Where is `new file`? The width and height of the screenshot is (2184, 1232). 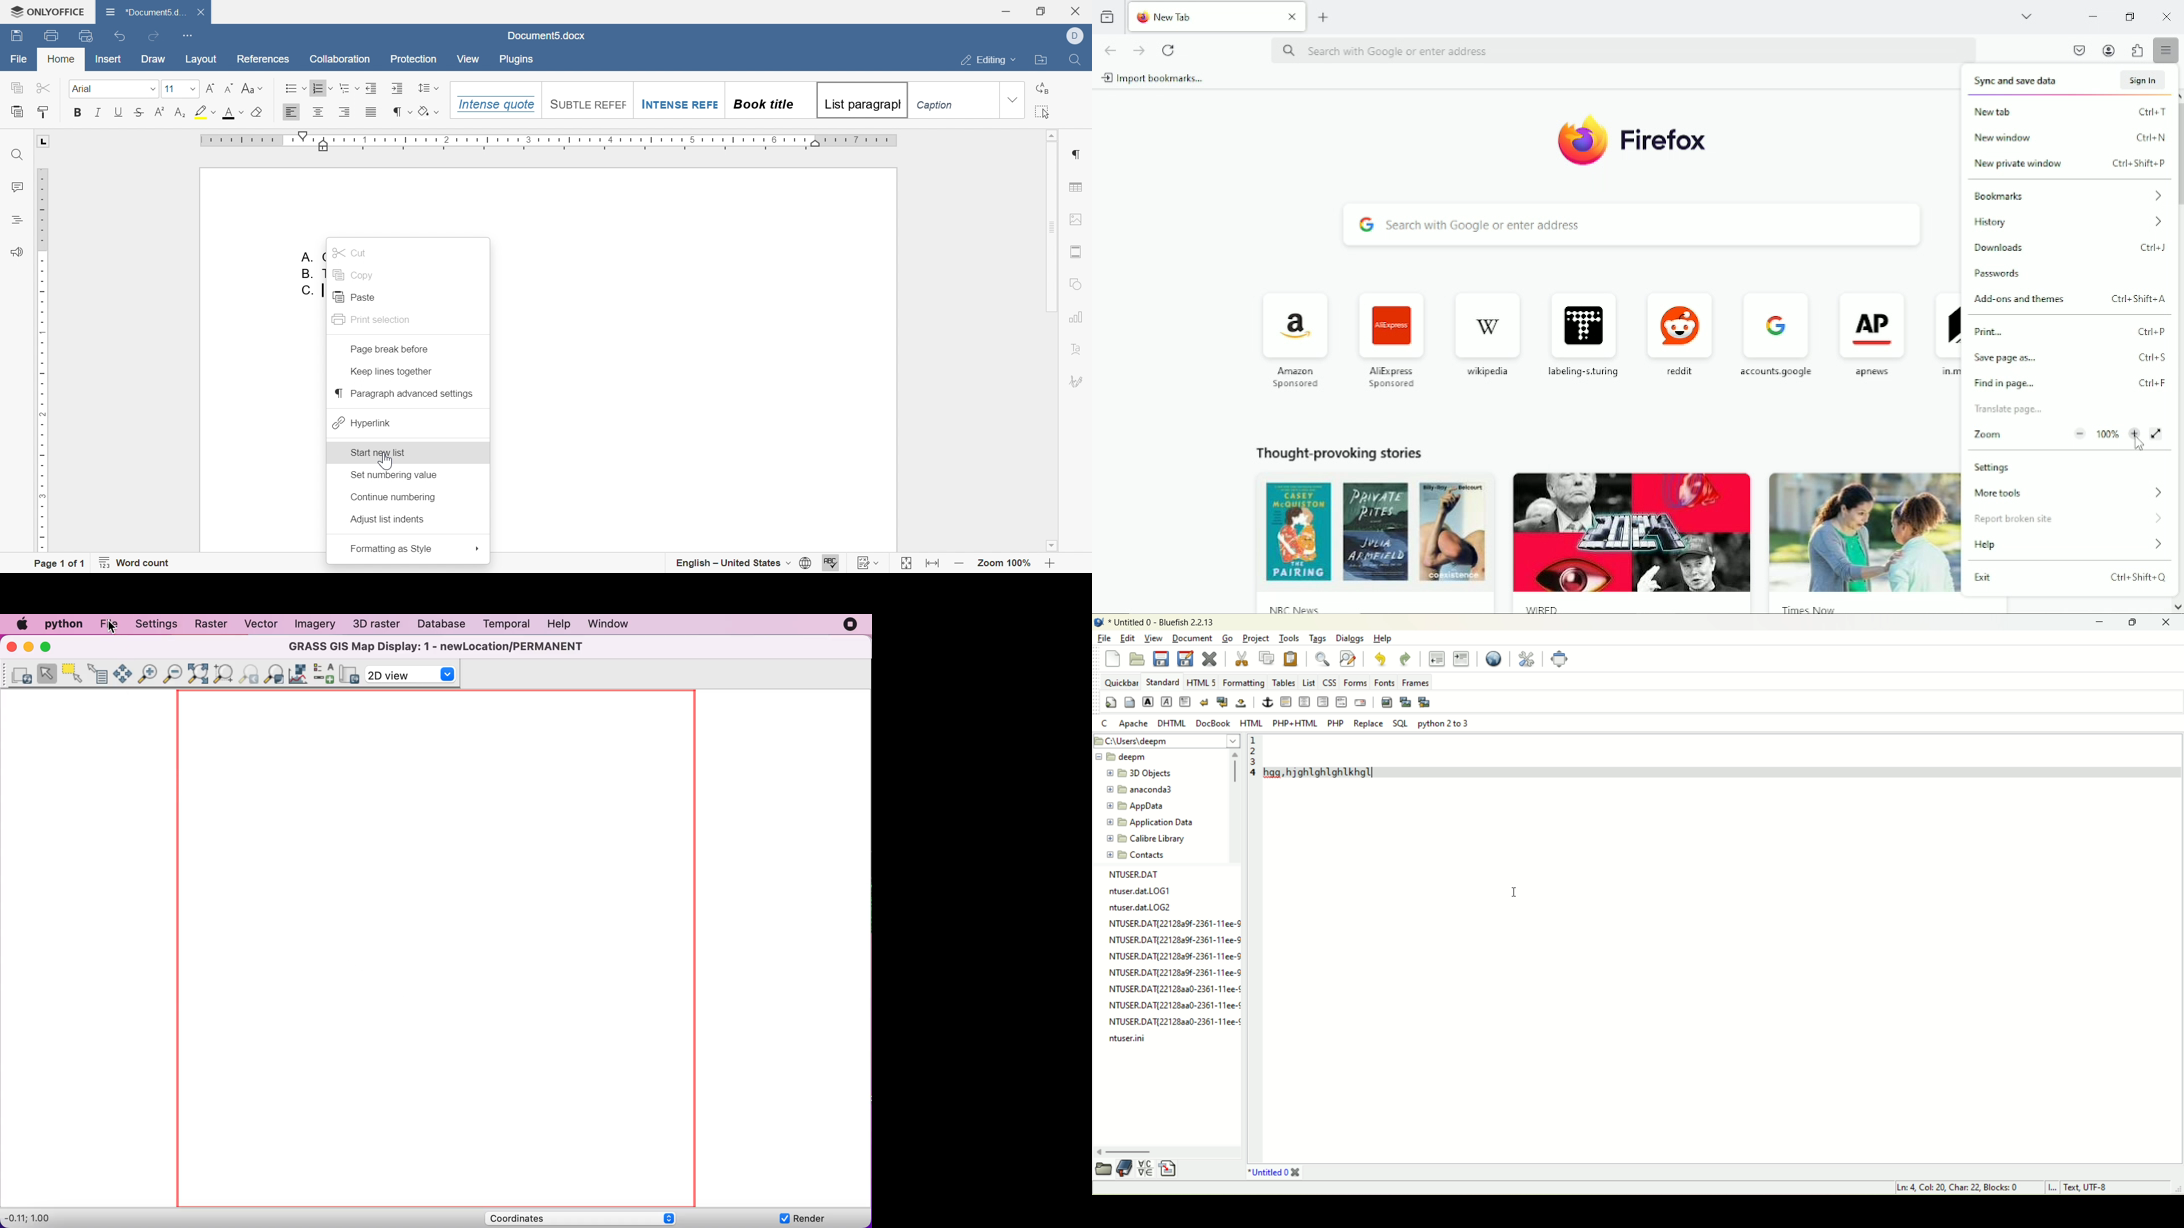 new file is located at coordinates (1114, 659).